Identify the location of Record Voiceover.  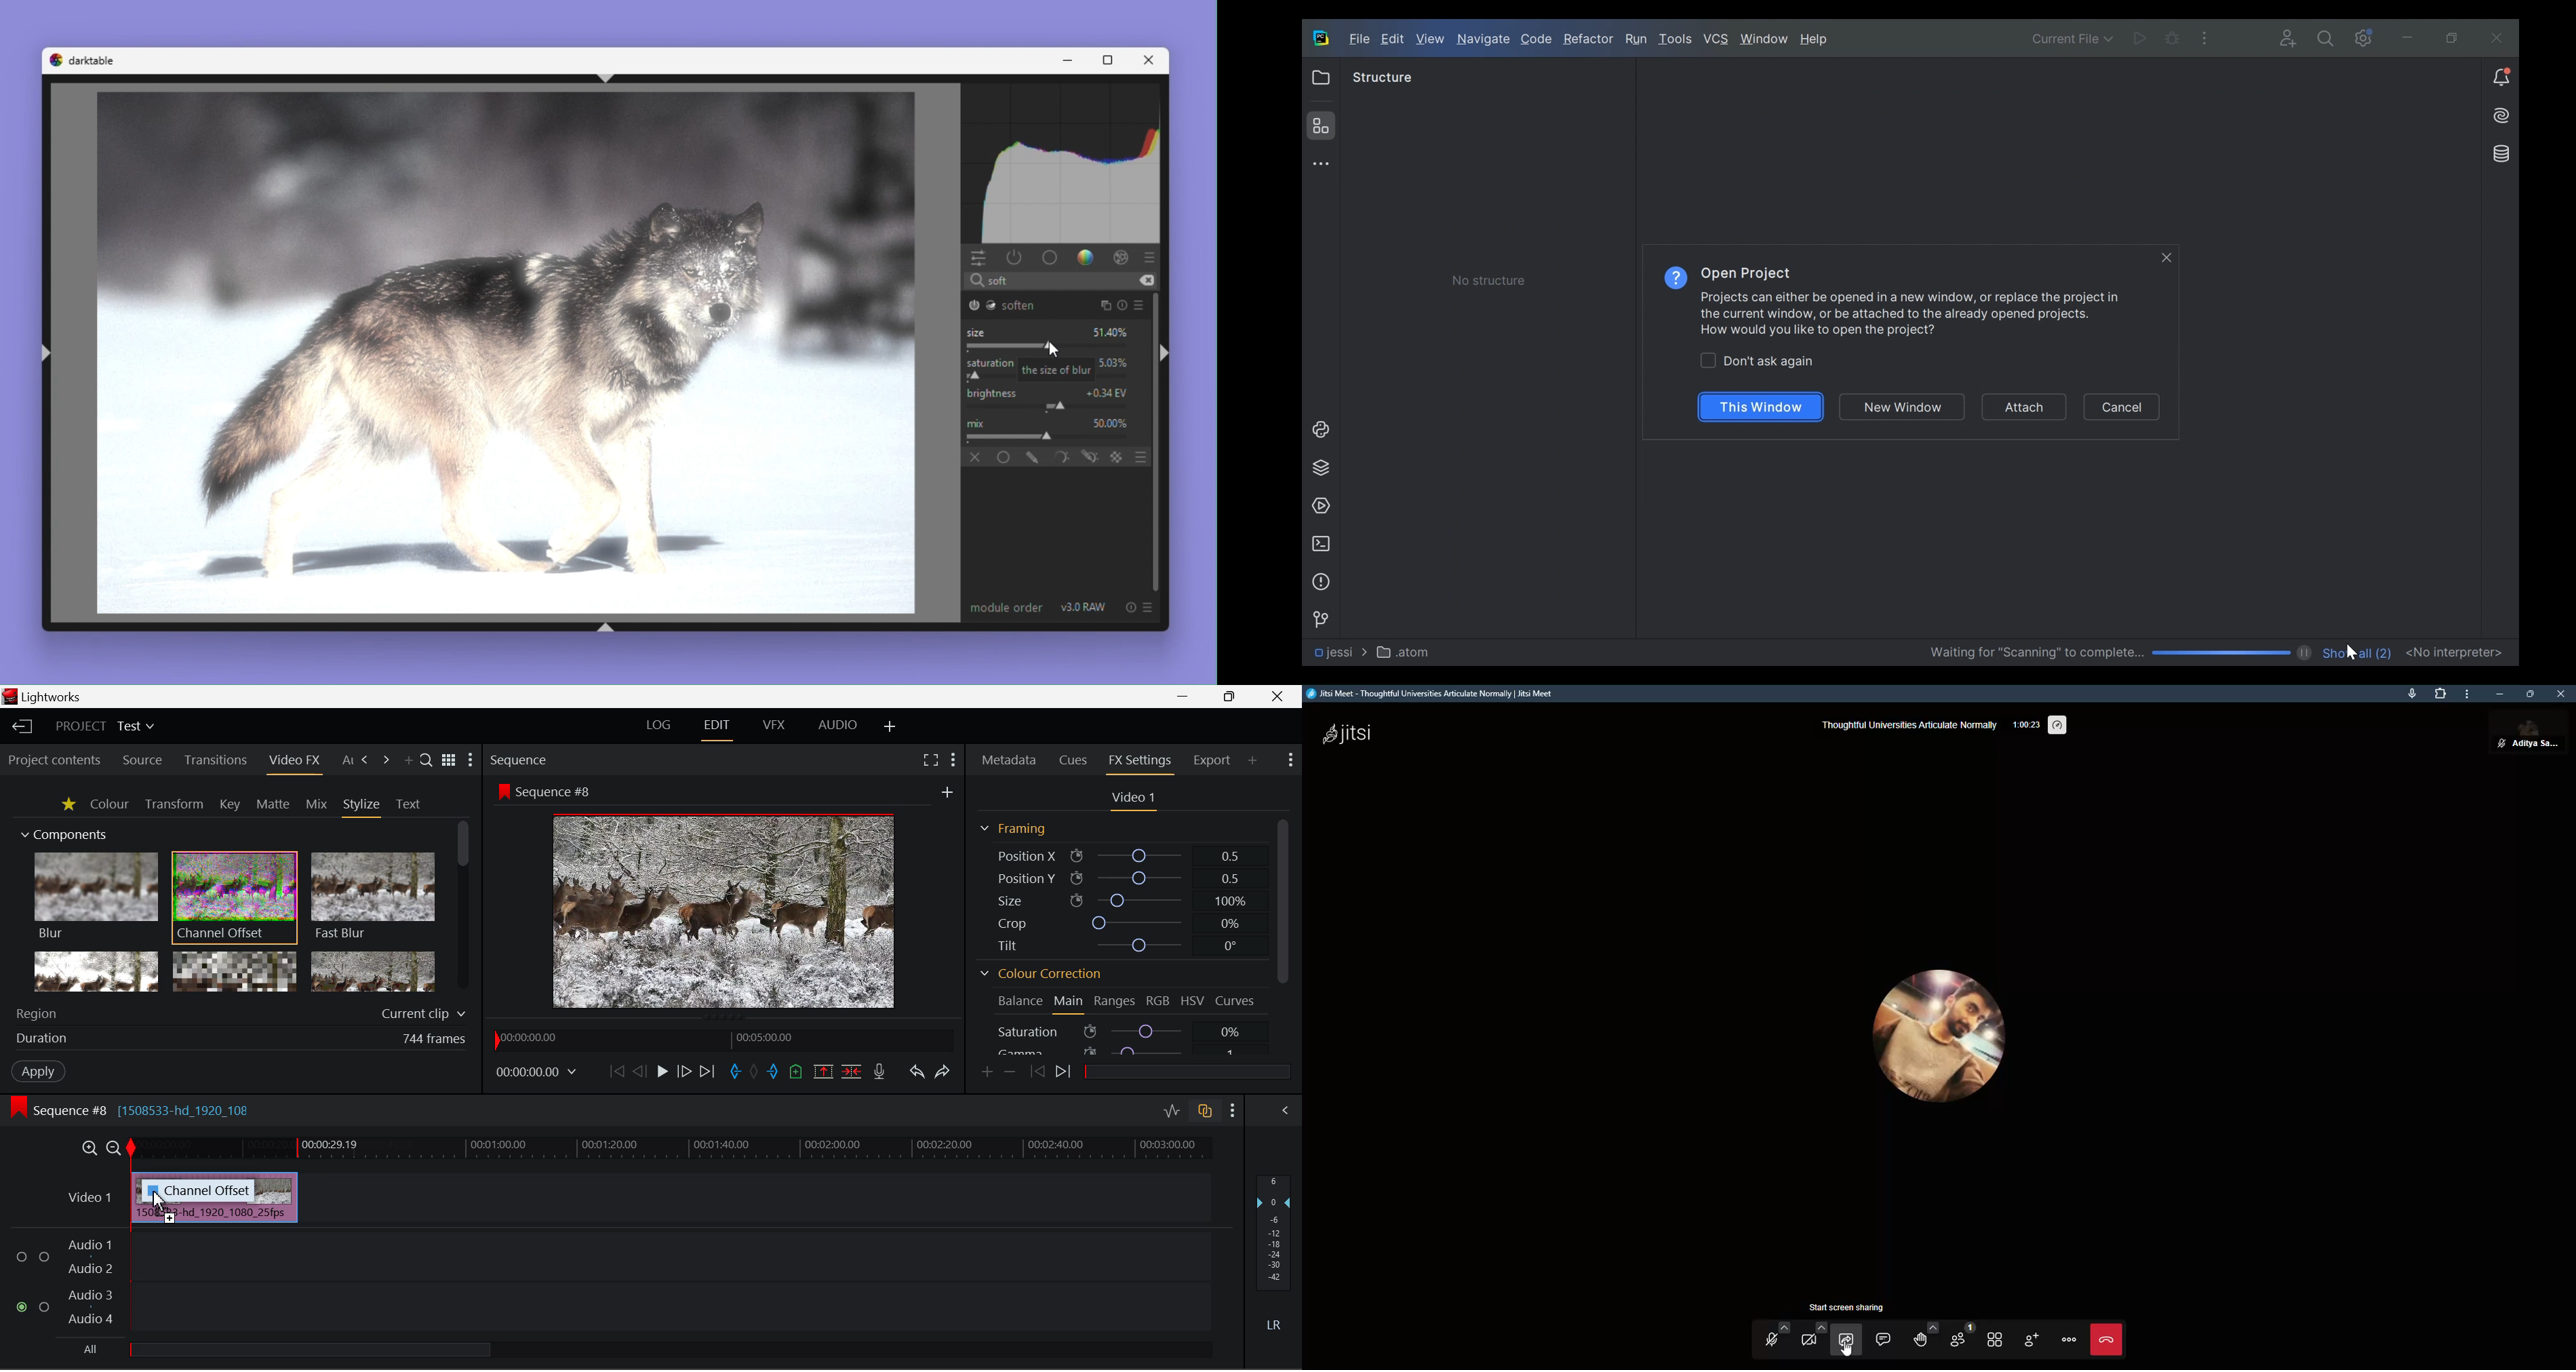
(879, 1073).